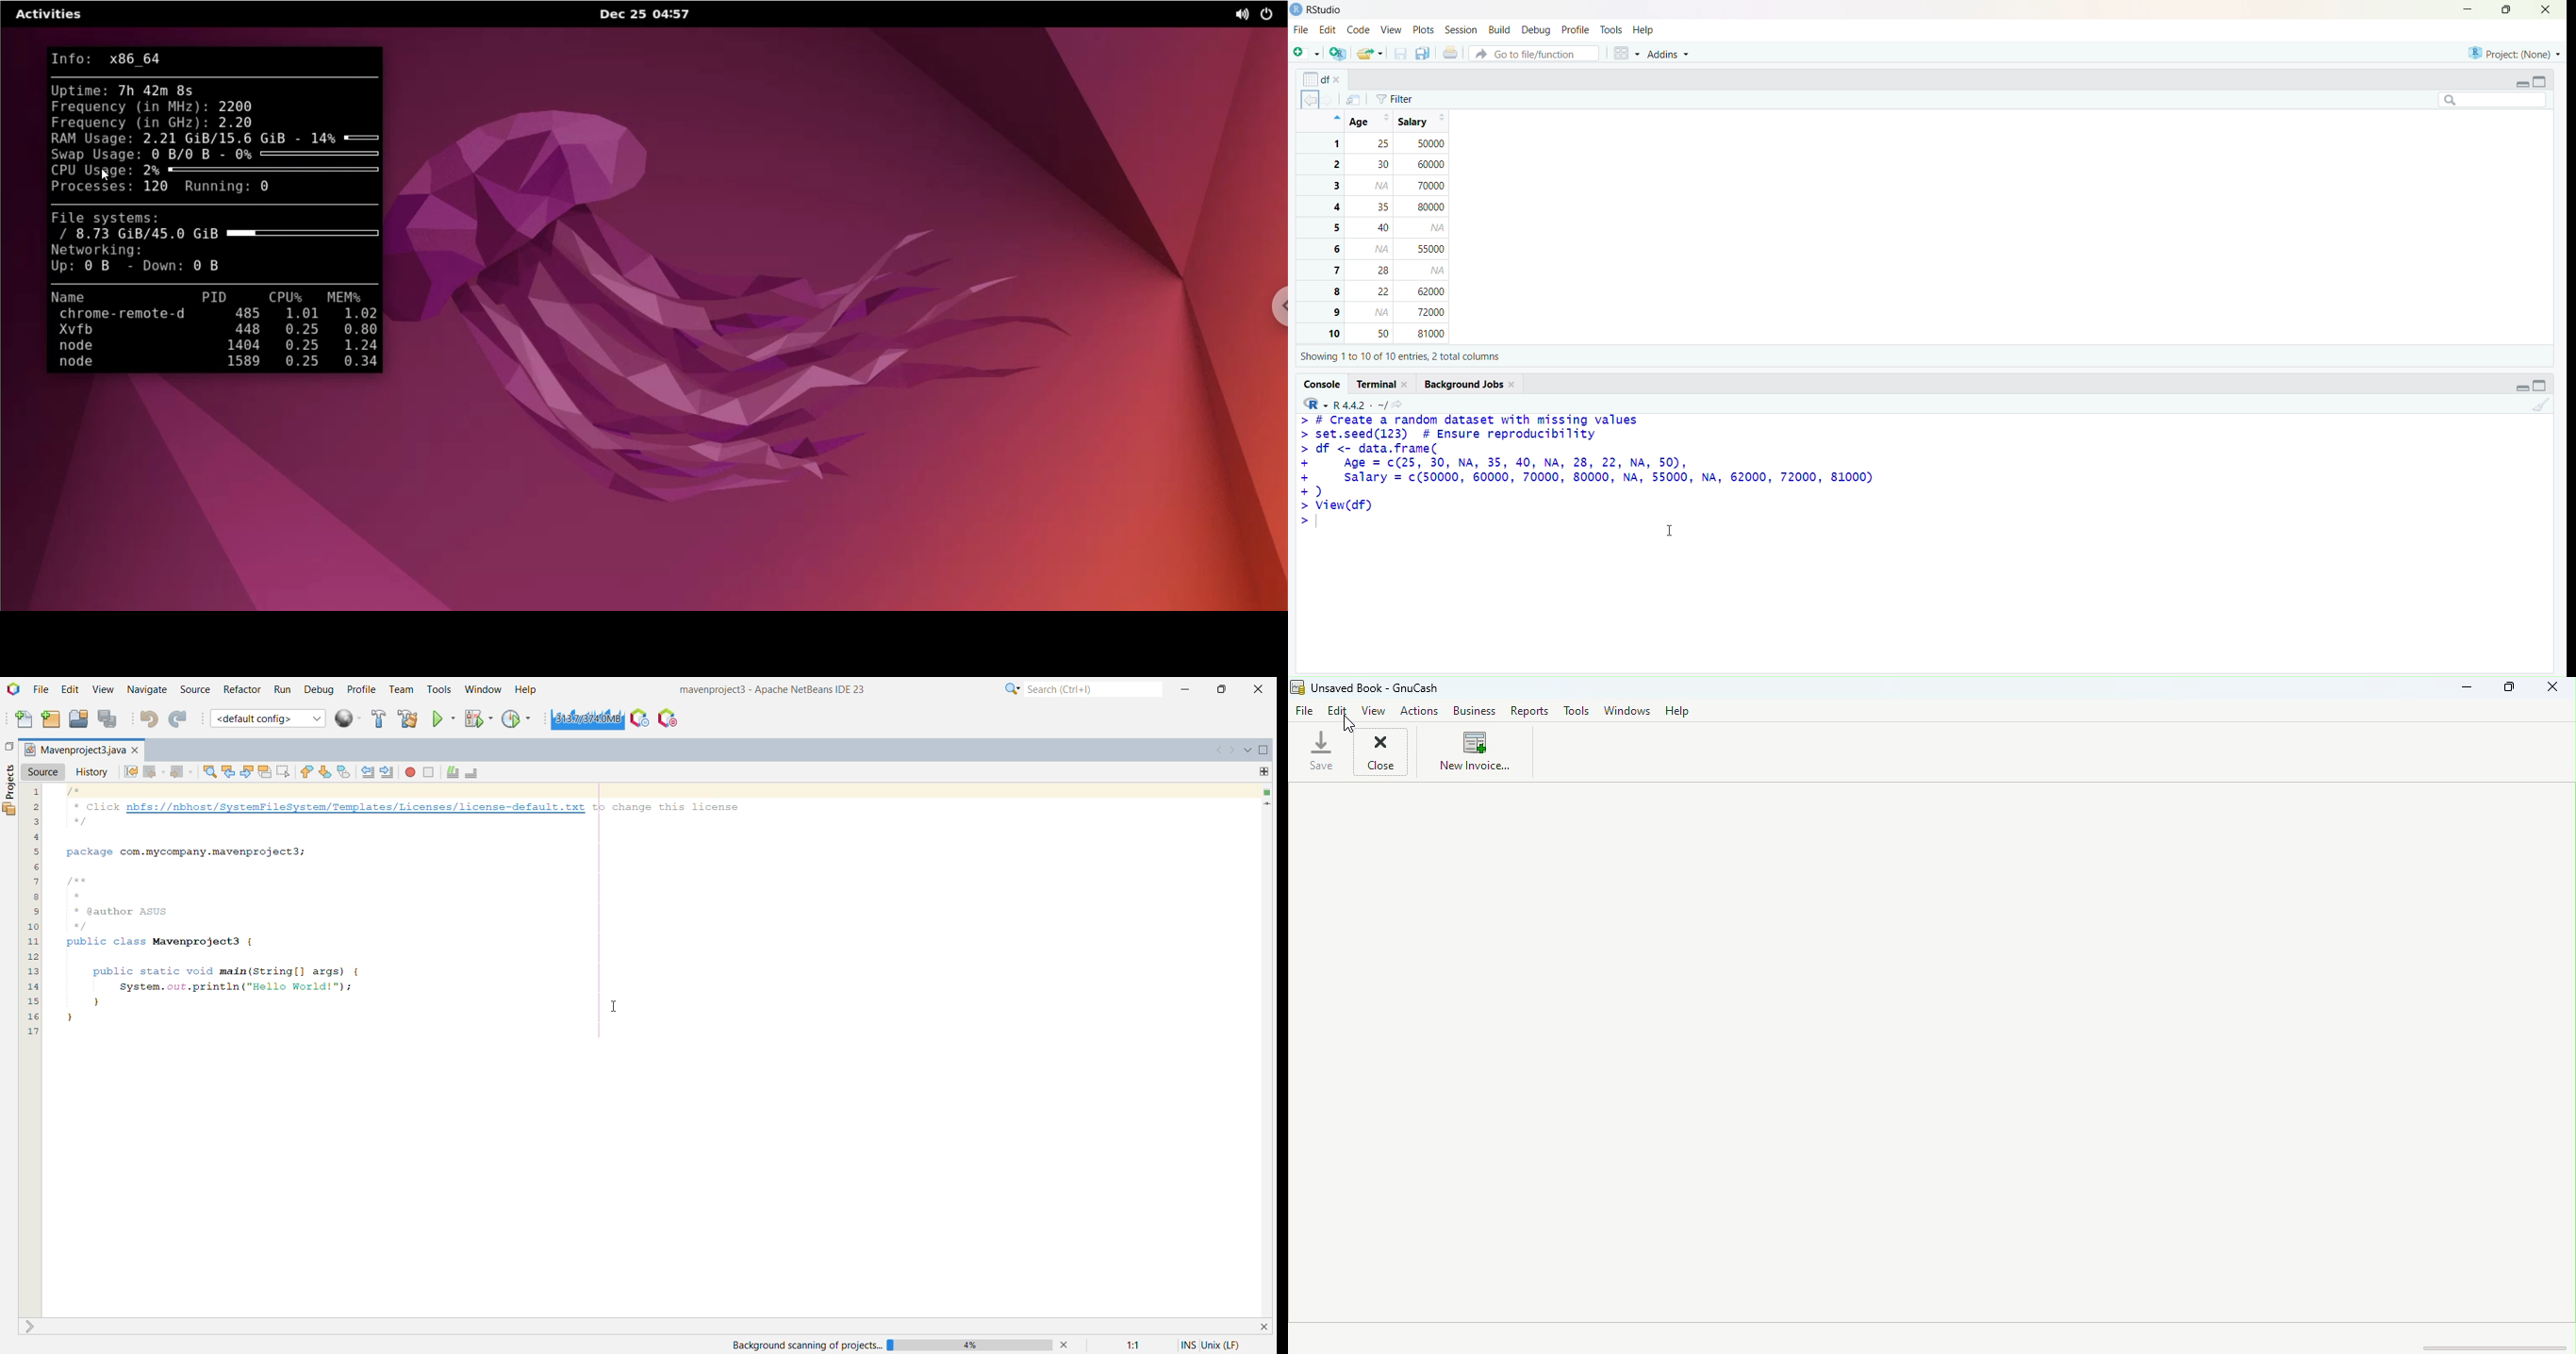  What do you see at coordinates (1393, 227) in the screenshot?
I see `Age Salary
1 25 50000
2 30 60000
3 N 70000
4 35 80000
5 40 NA
6 NA 55000
7 28 NA
8 22 62000
9 N 72000
10 50 81000` at bounding box center [1393, 227].